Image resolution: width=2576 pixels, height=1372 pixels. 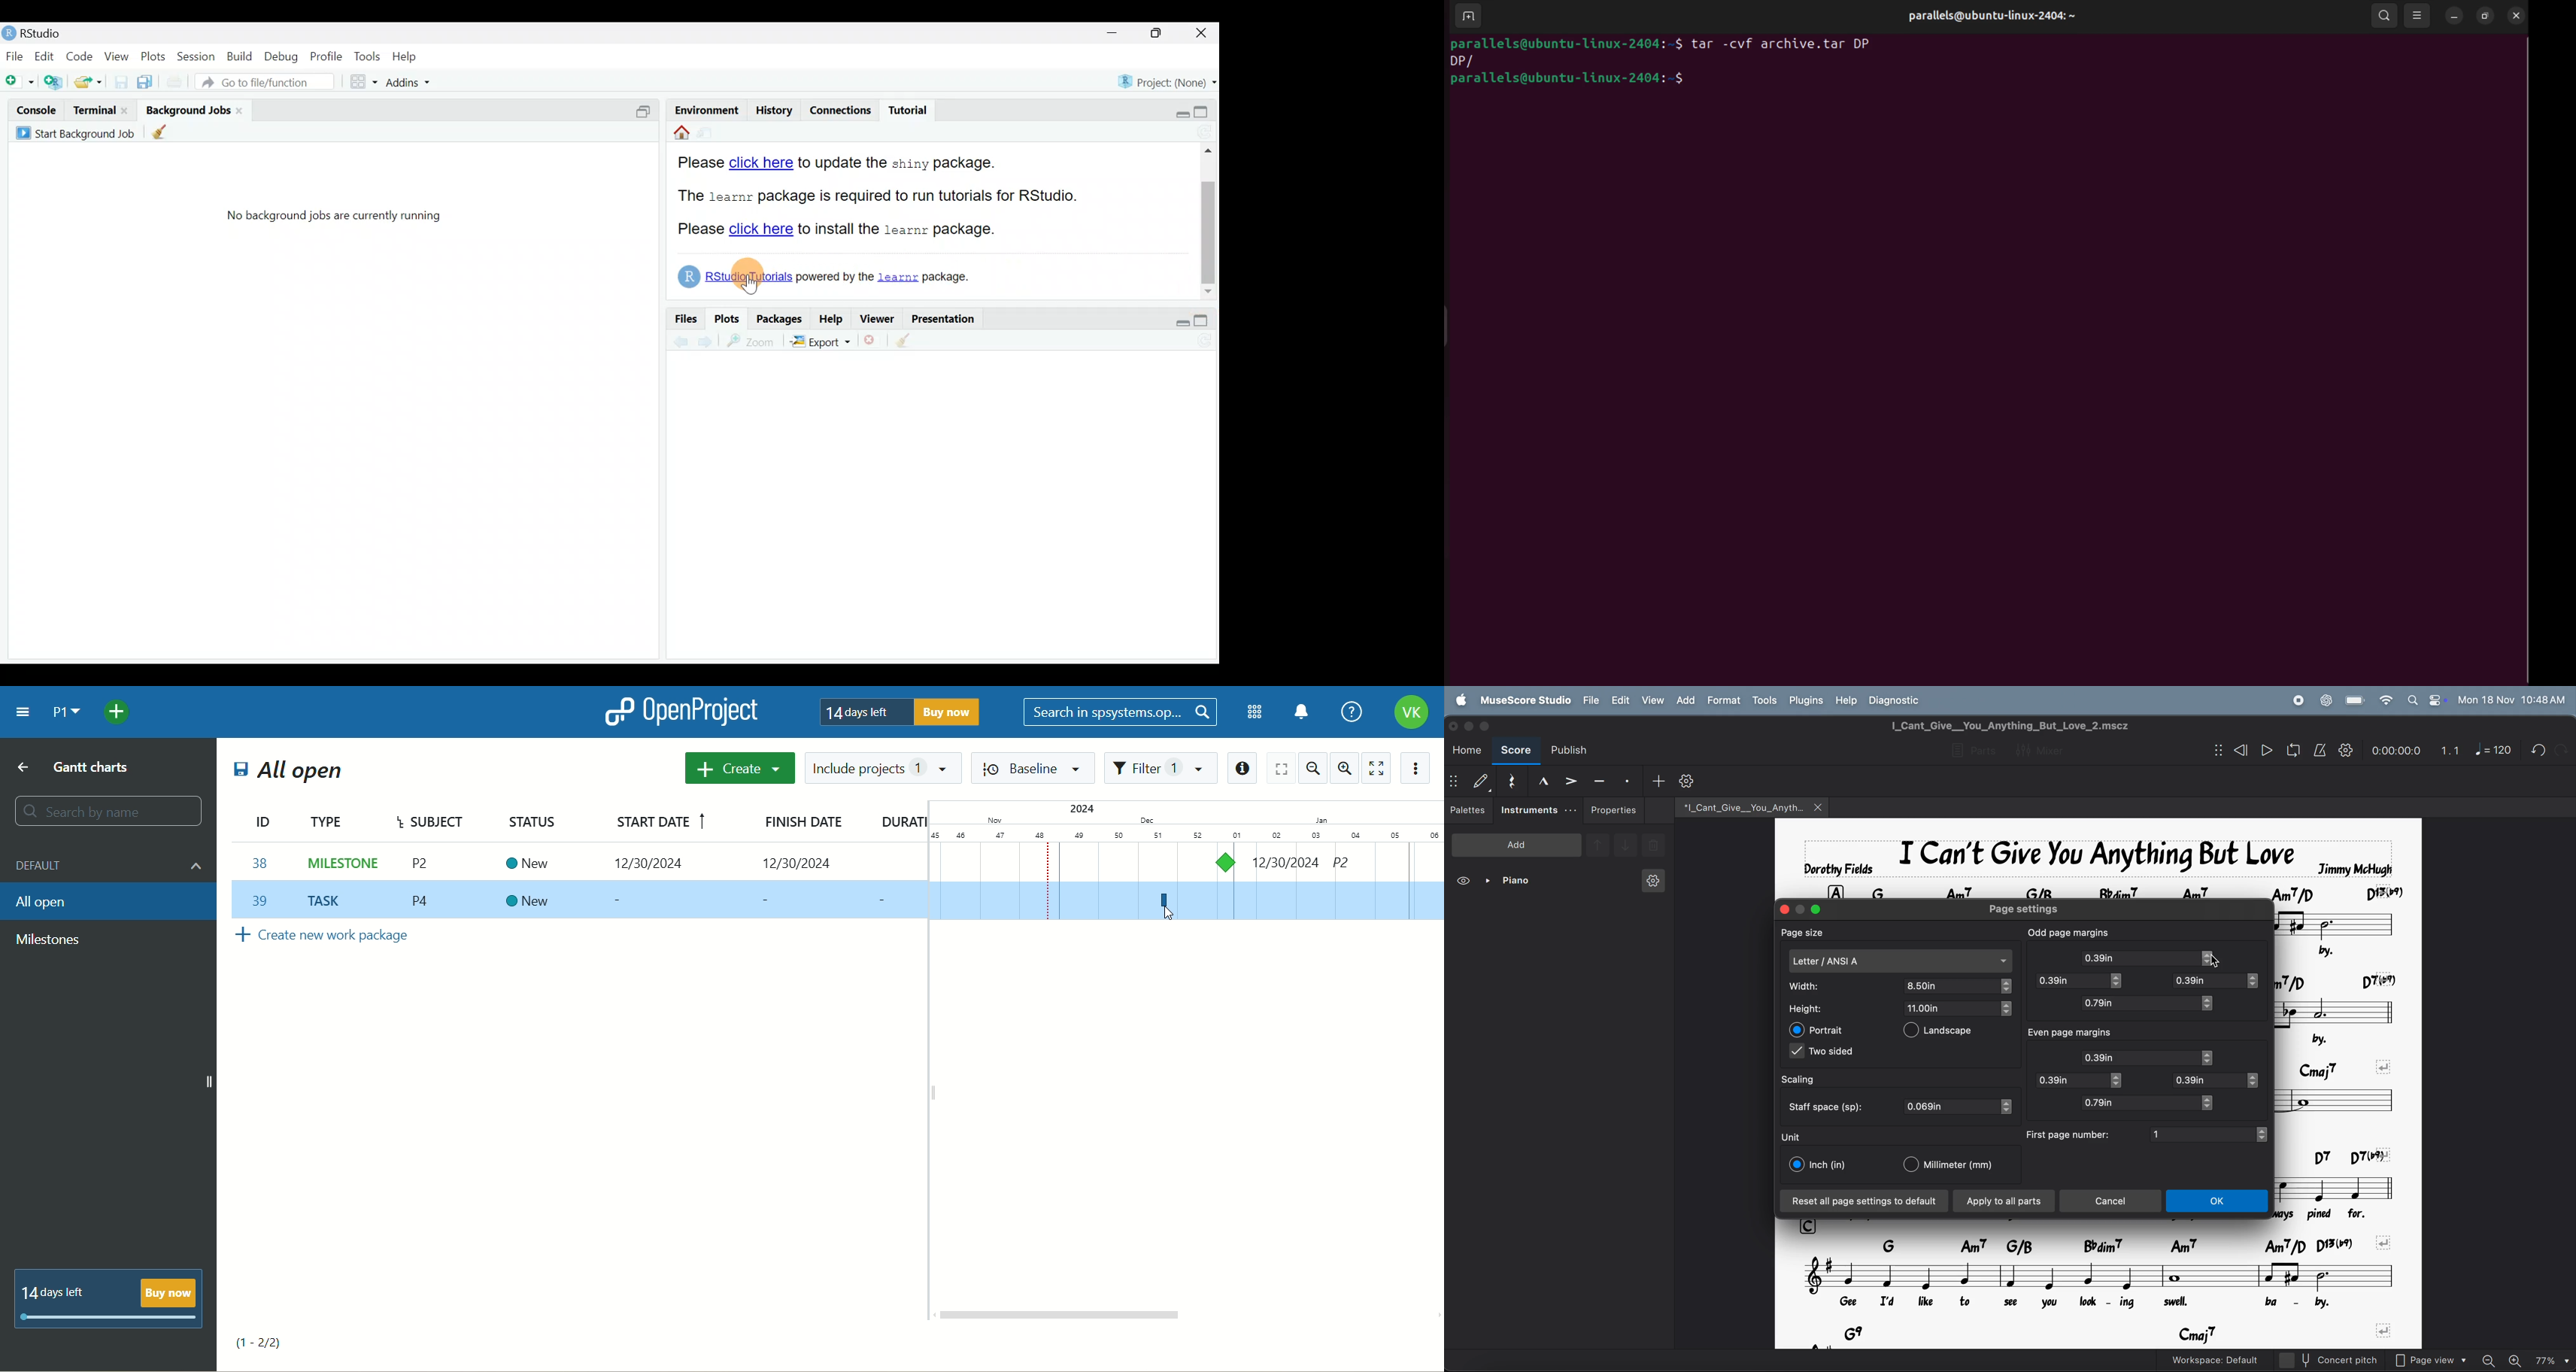 I want to click on Code, so click(x=79, y=58).